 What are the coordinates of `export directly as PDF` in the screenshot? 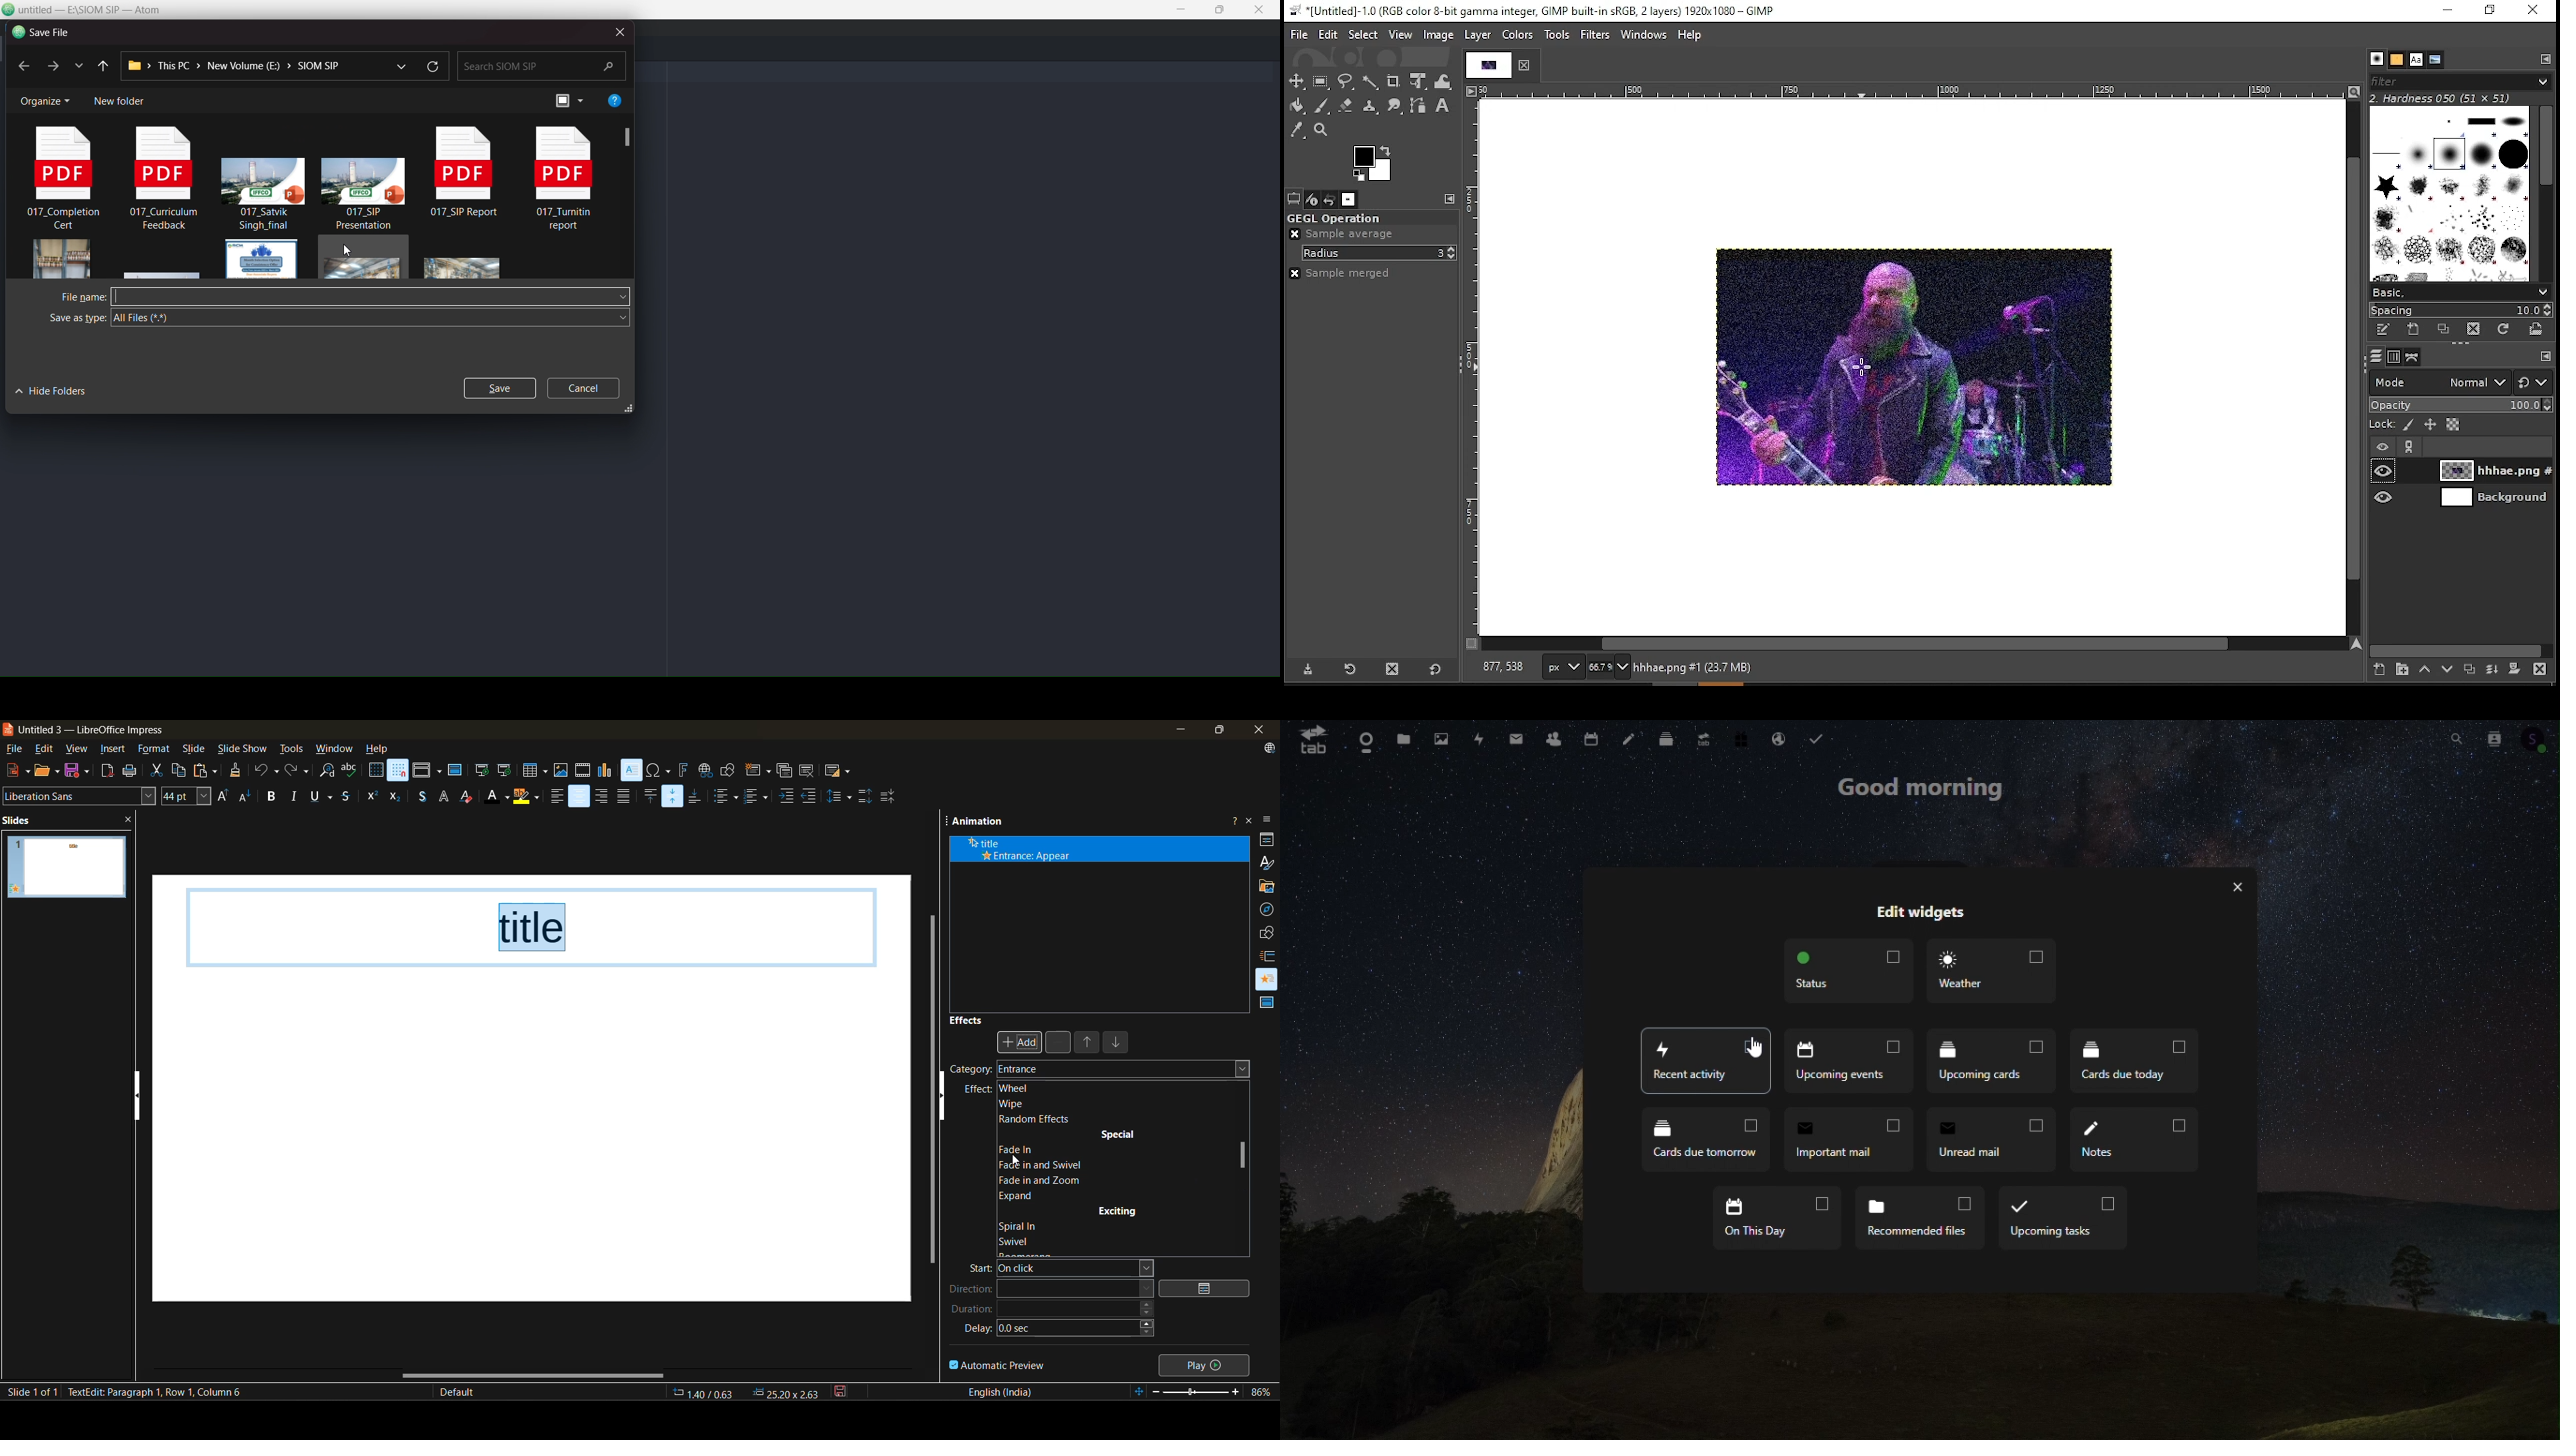 It's located at (108, 772).